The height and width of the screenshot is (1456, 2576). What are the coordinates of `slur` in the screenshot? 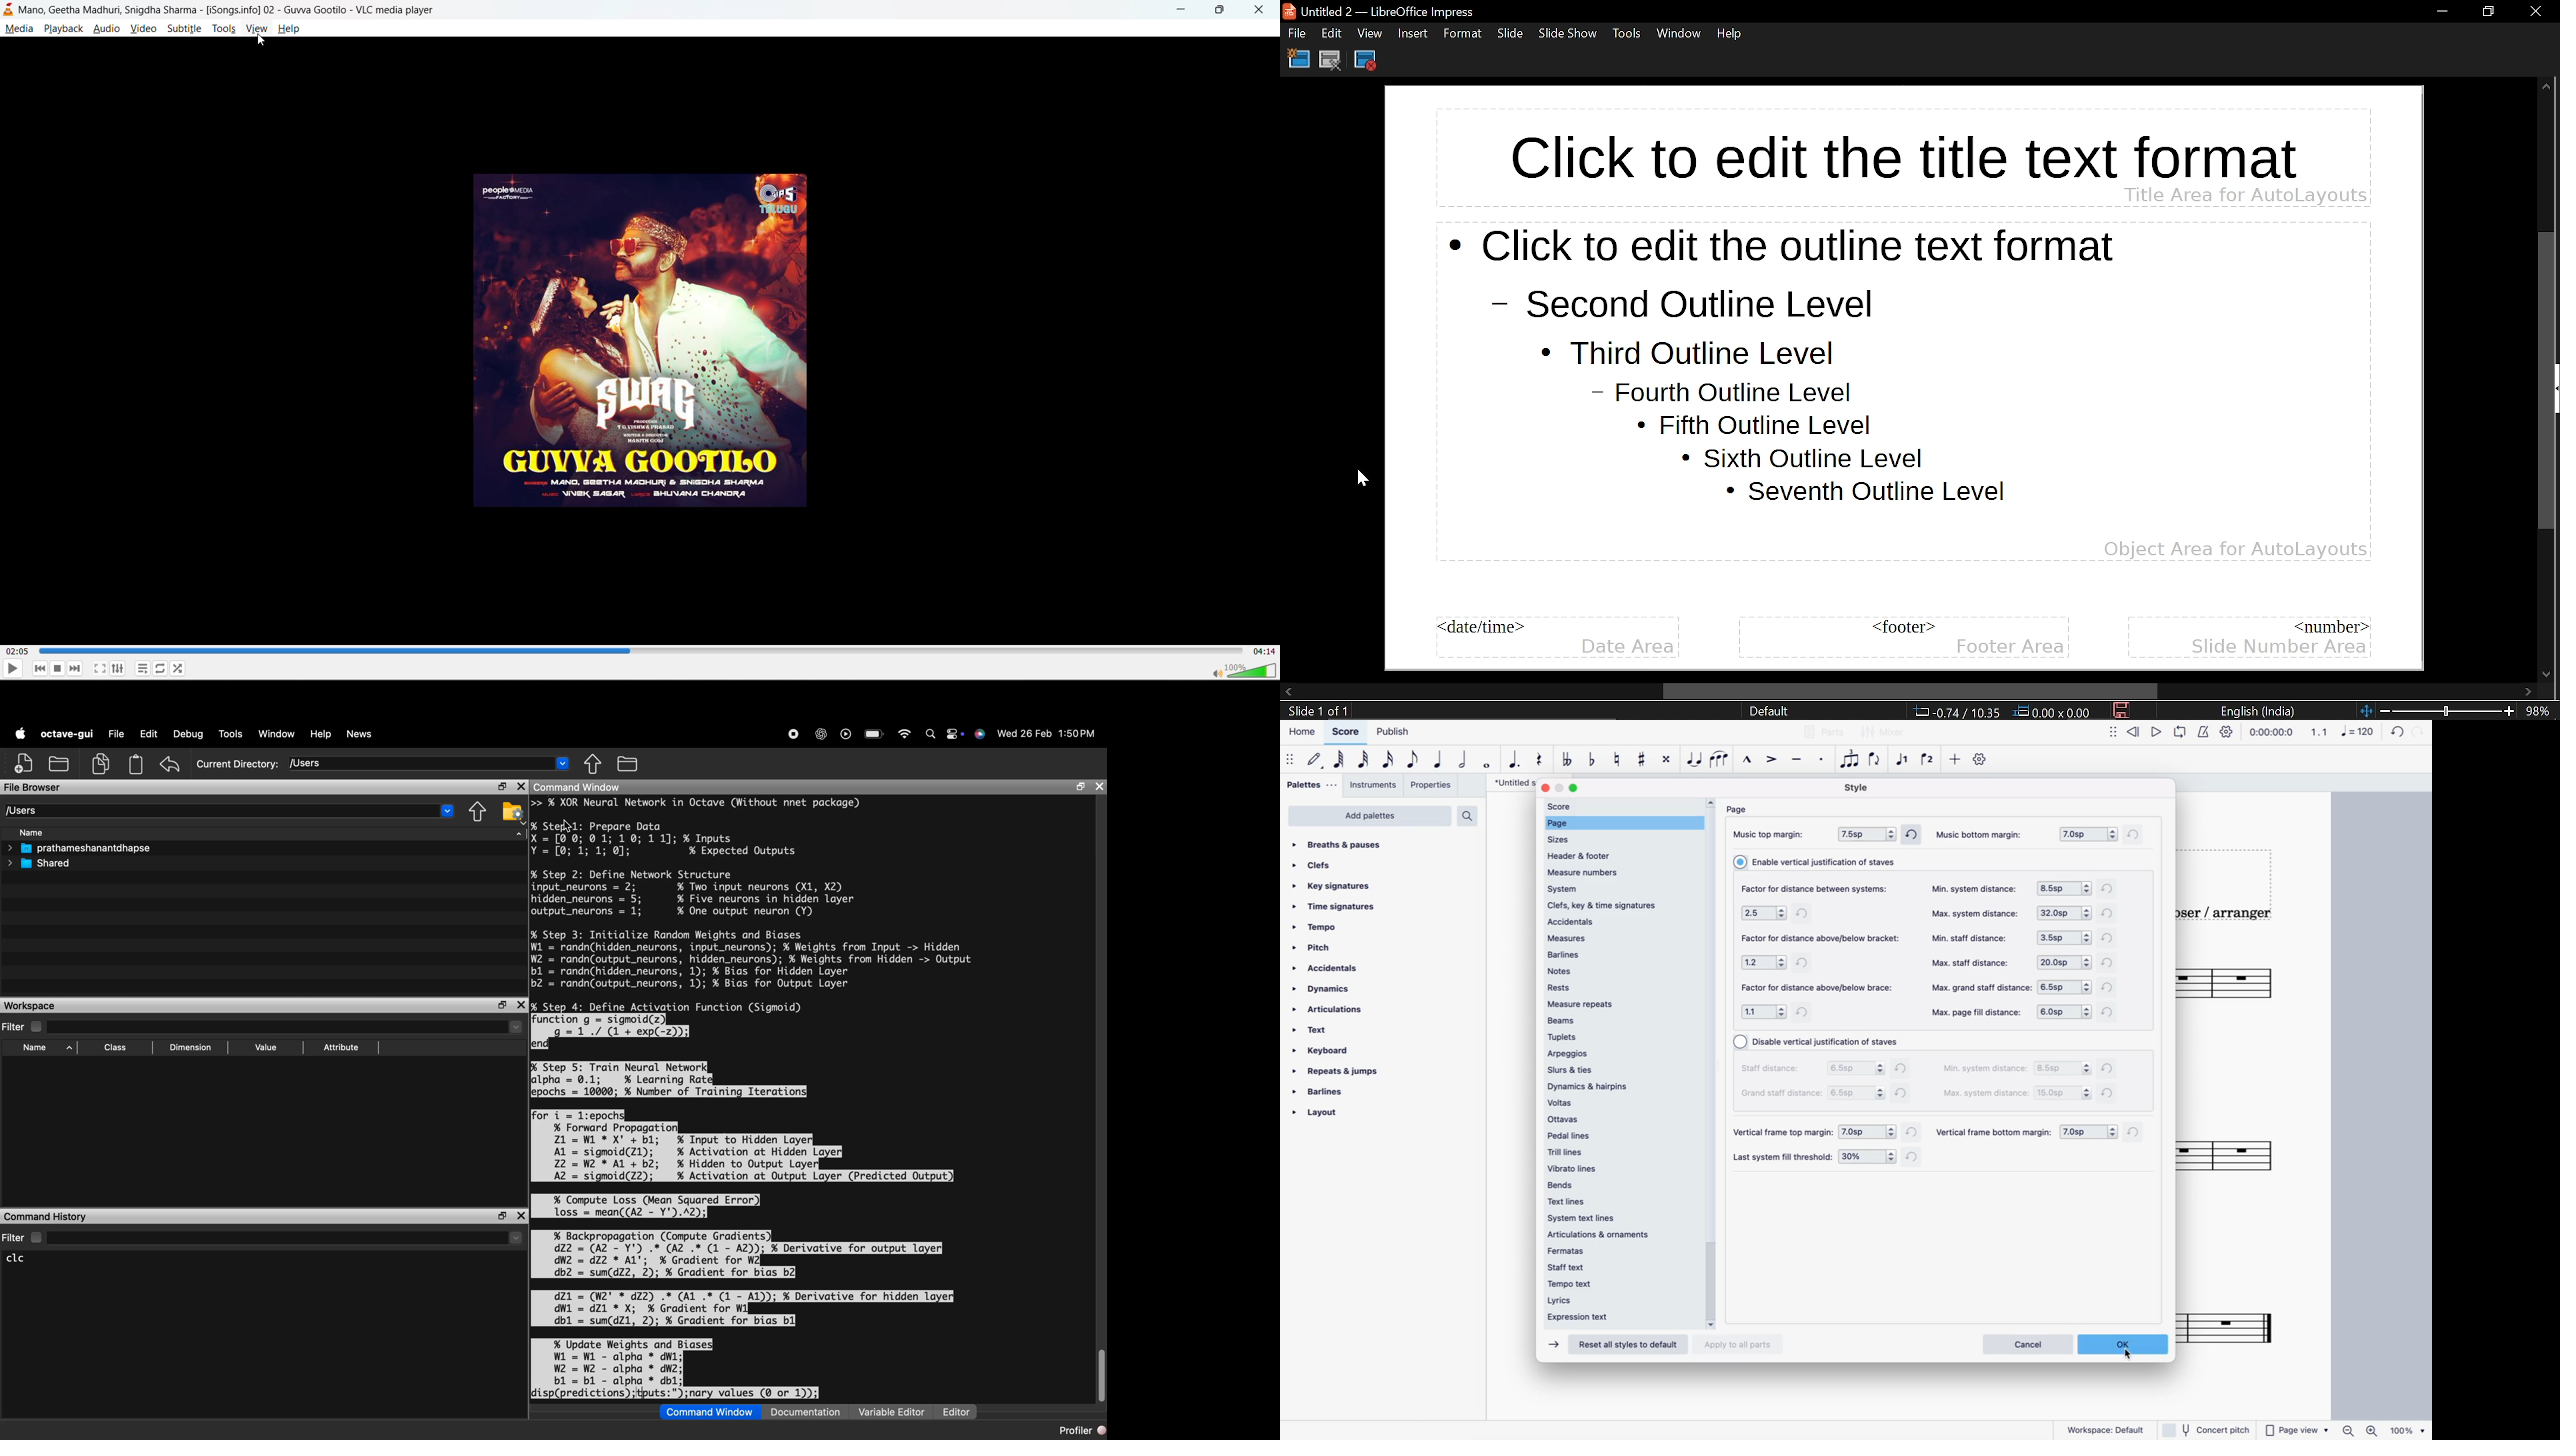 It's located at (1722, 763).